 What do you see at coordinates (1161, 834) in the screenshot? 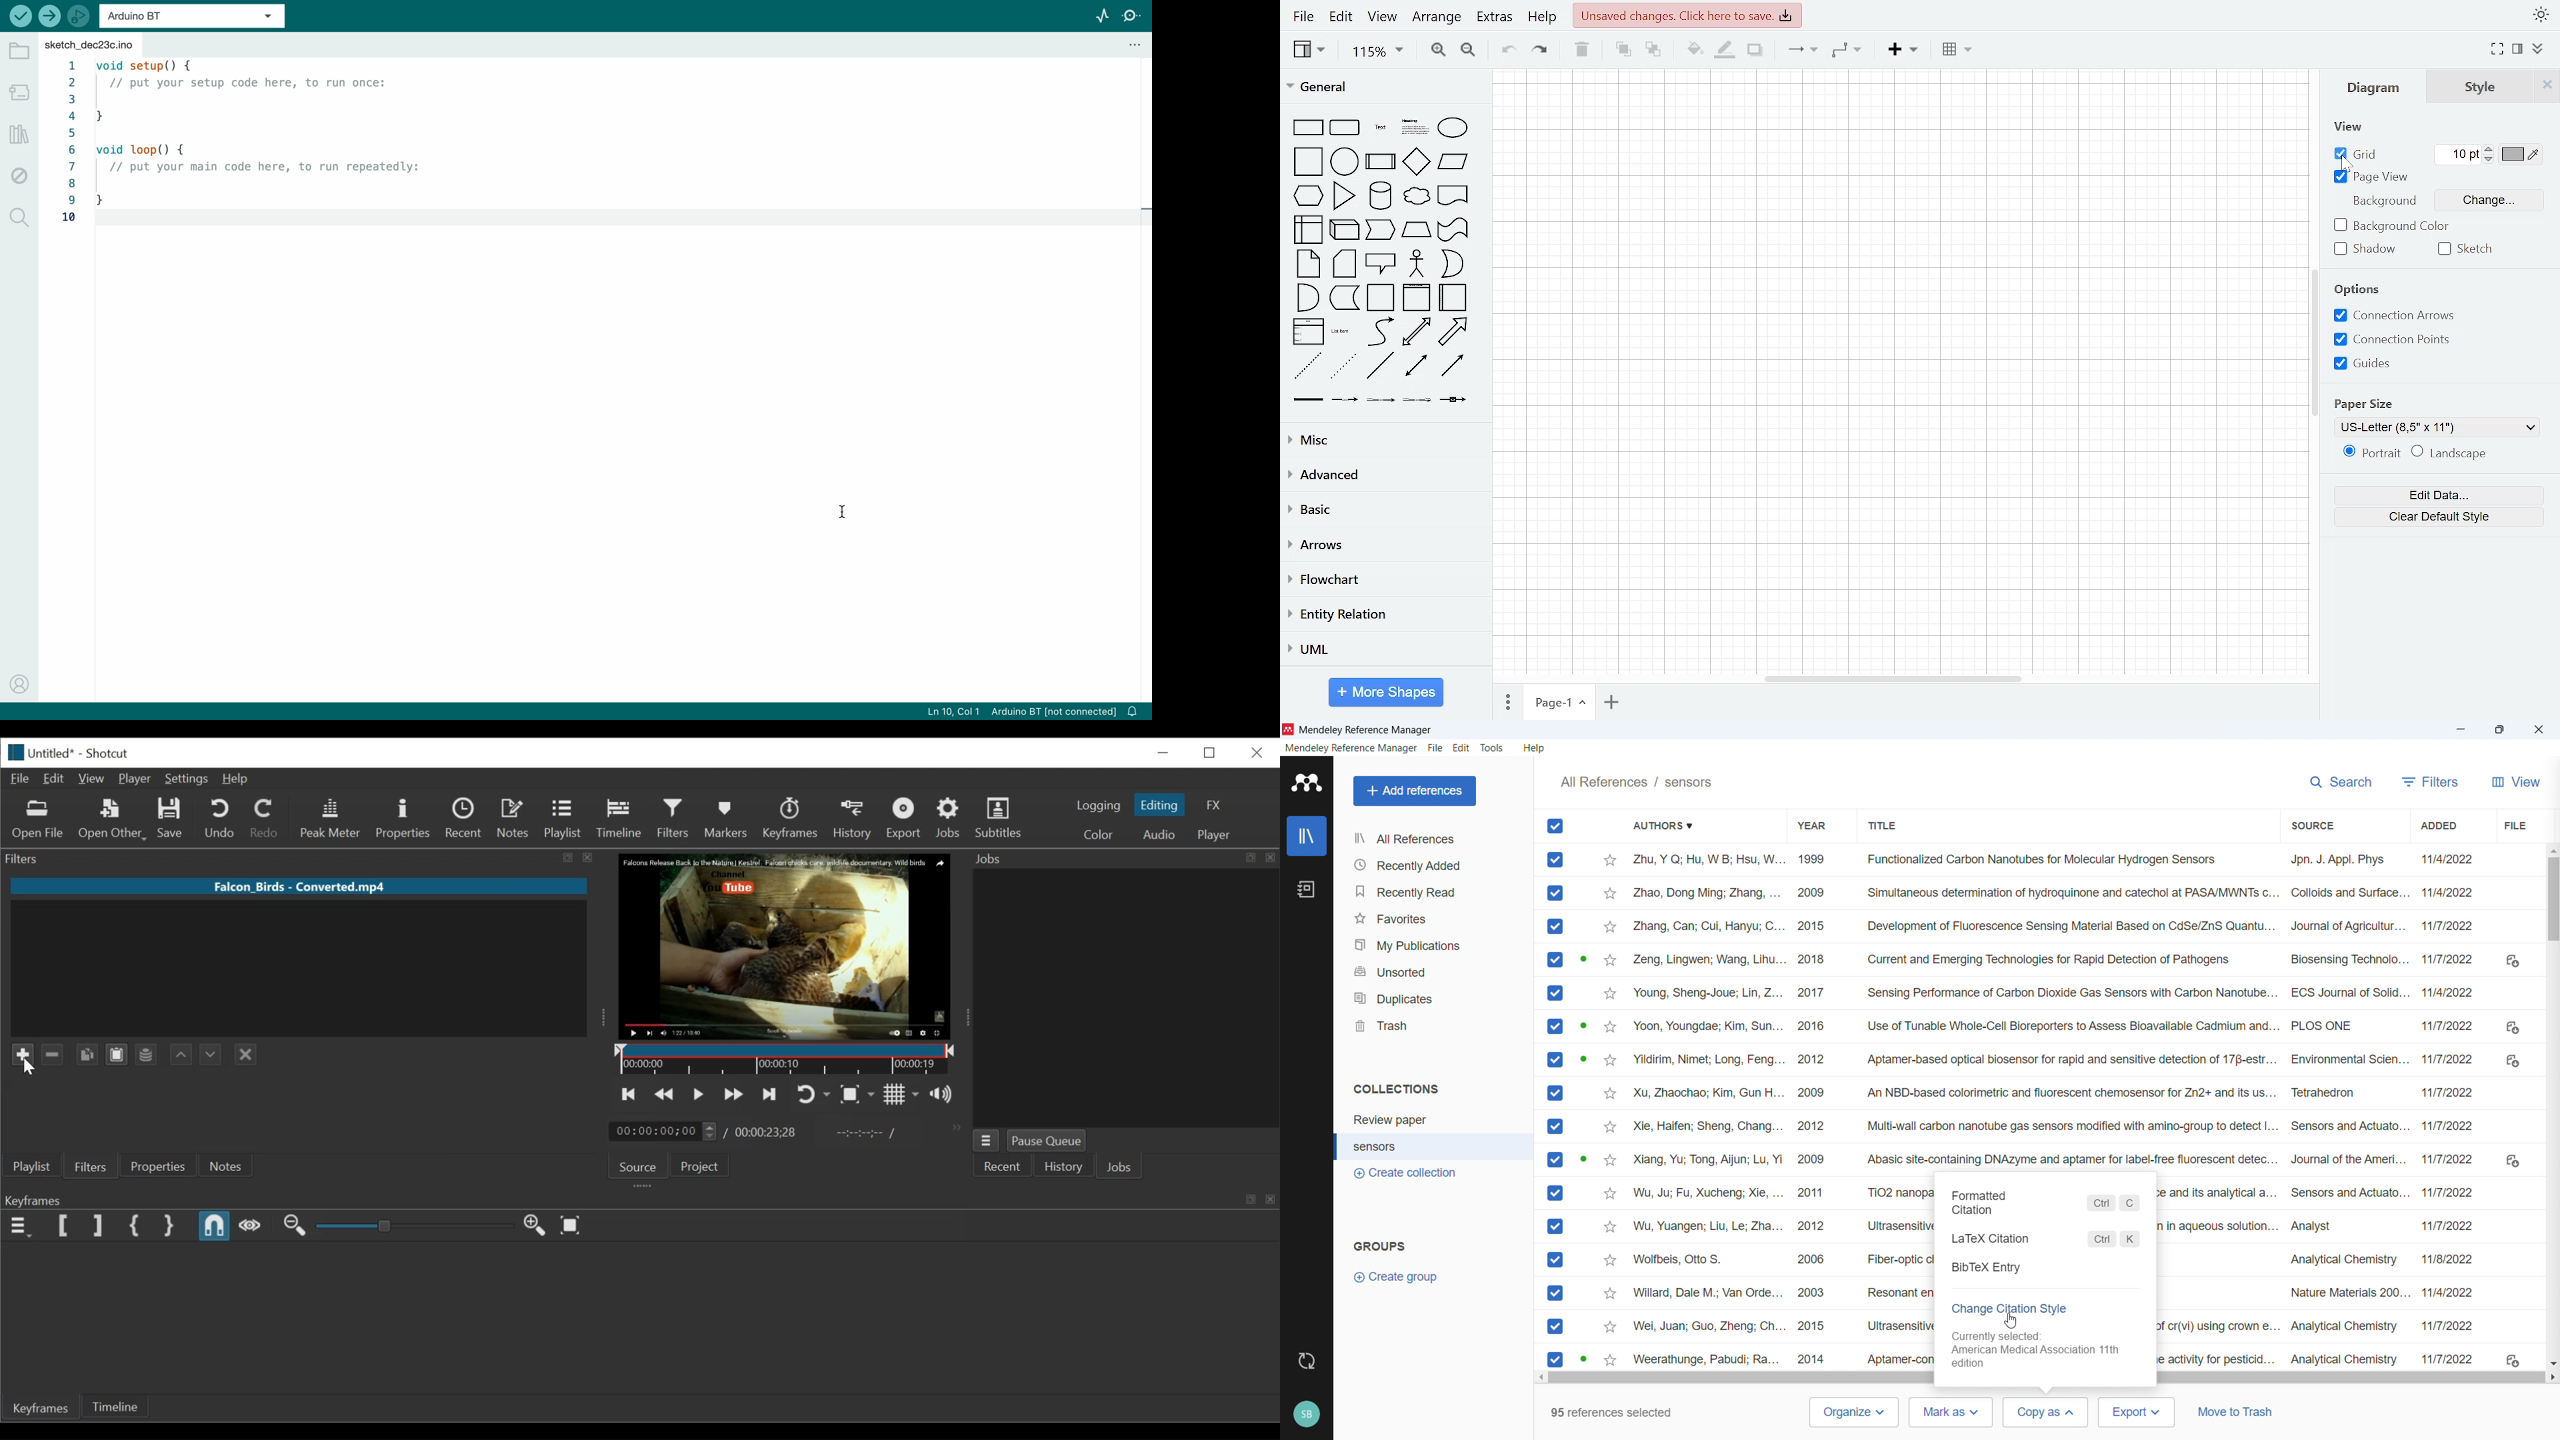
I see `Audio` at bounding box center [1161, 834].